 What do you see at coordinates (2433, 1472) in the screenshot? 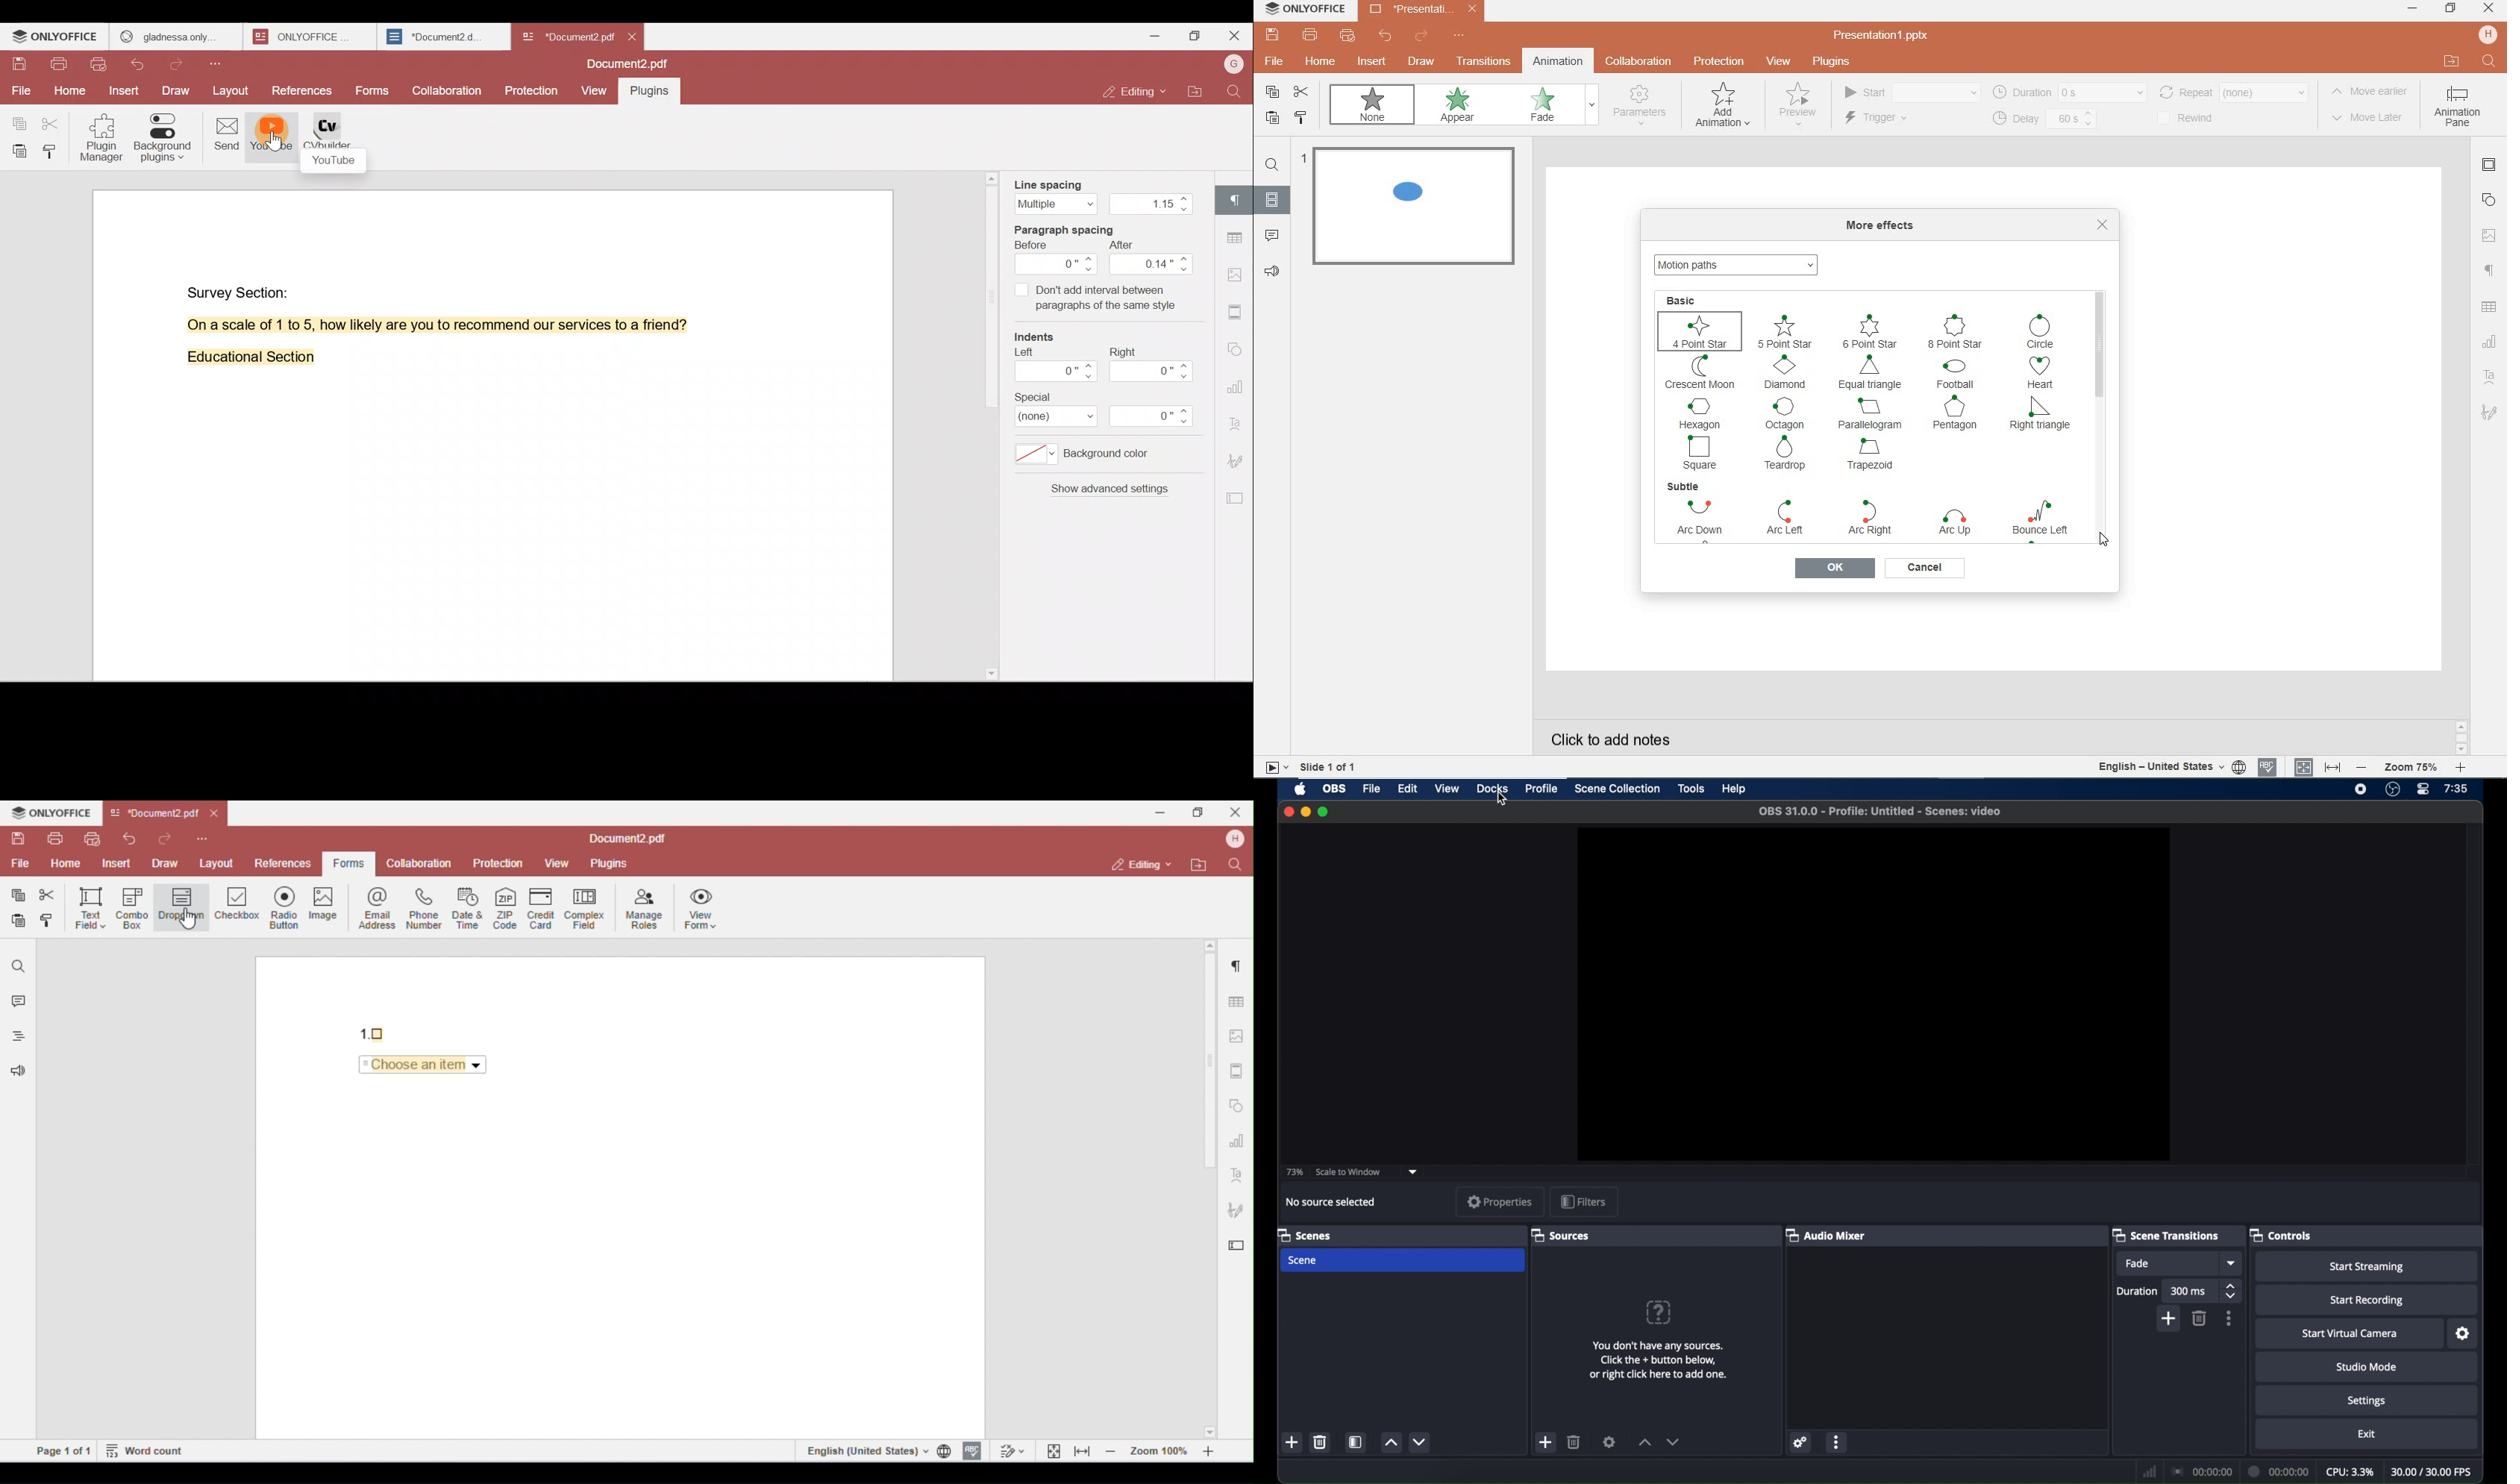
I see `fps` at bounding box center [2433, 1472].